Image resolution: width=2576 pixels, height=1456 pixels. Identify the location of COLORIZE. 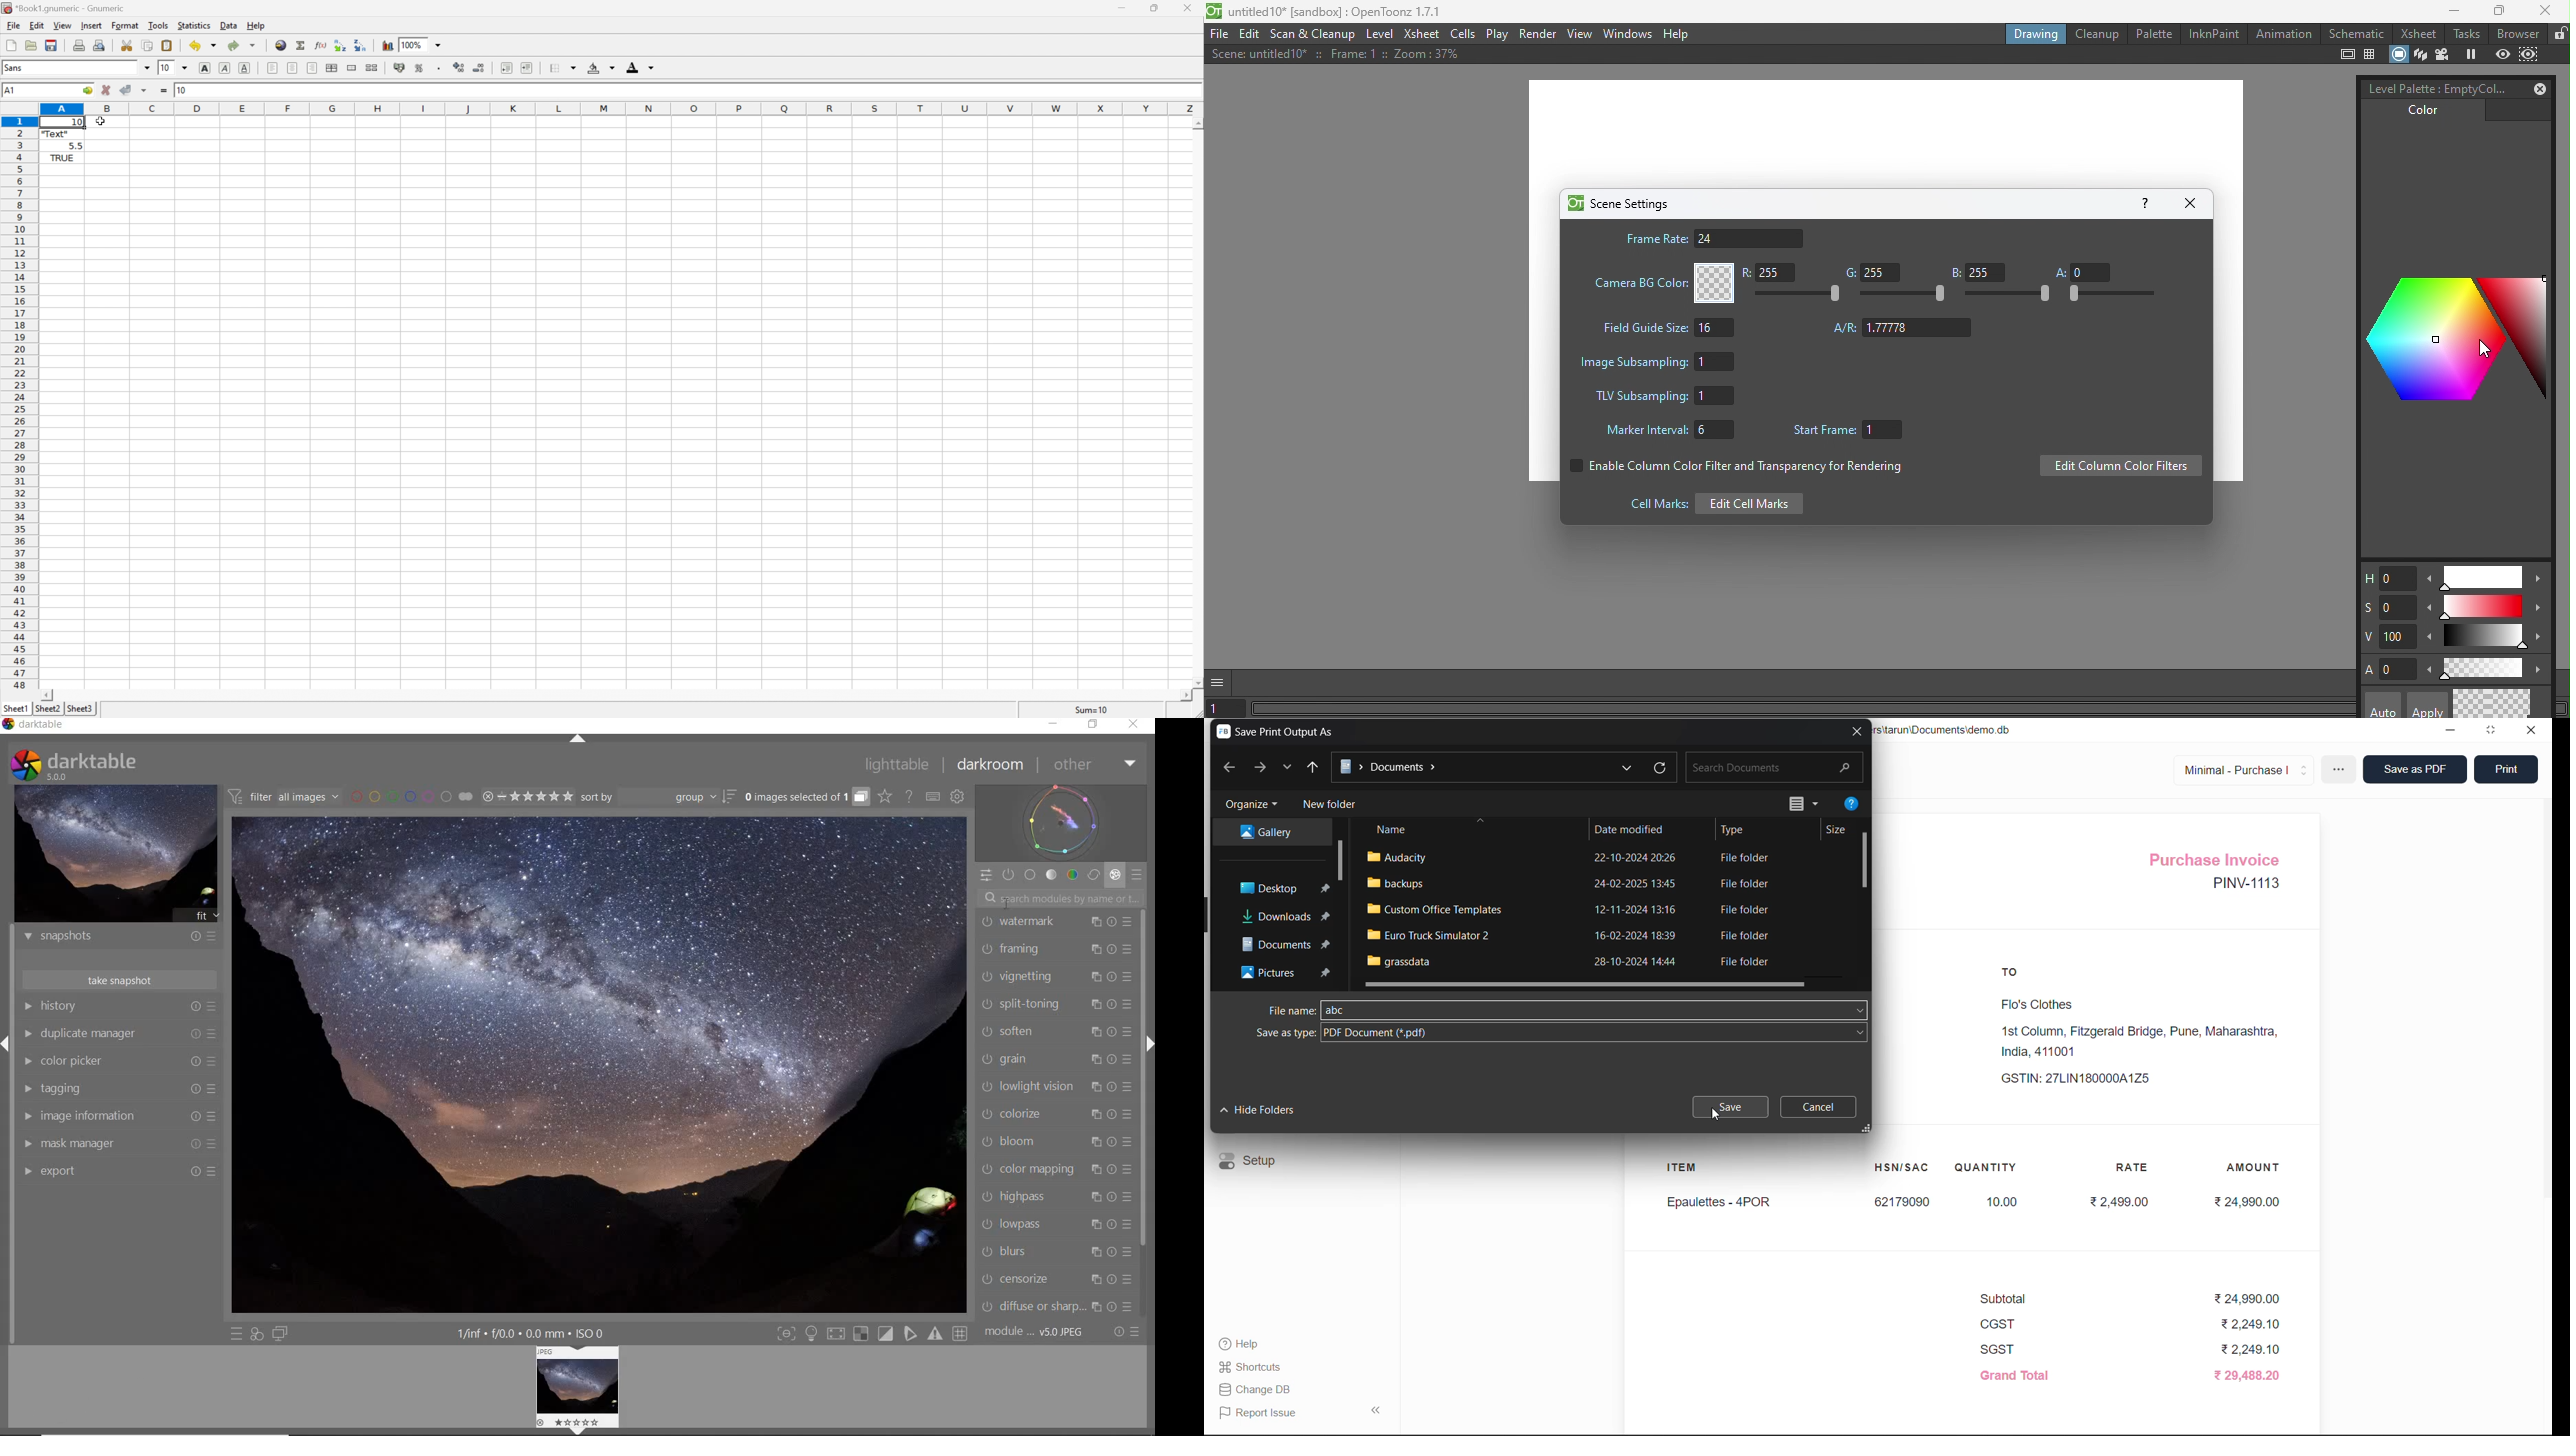
(1009, 1114).